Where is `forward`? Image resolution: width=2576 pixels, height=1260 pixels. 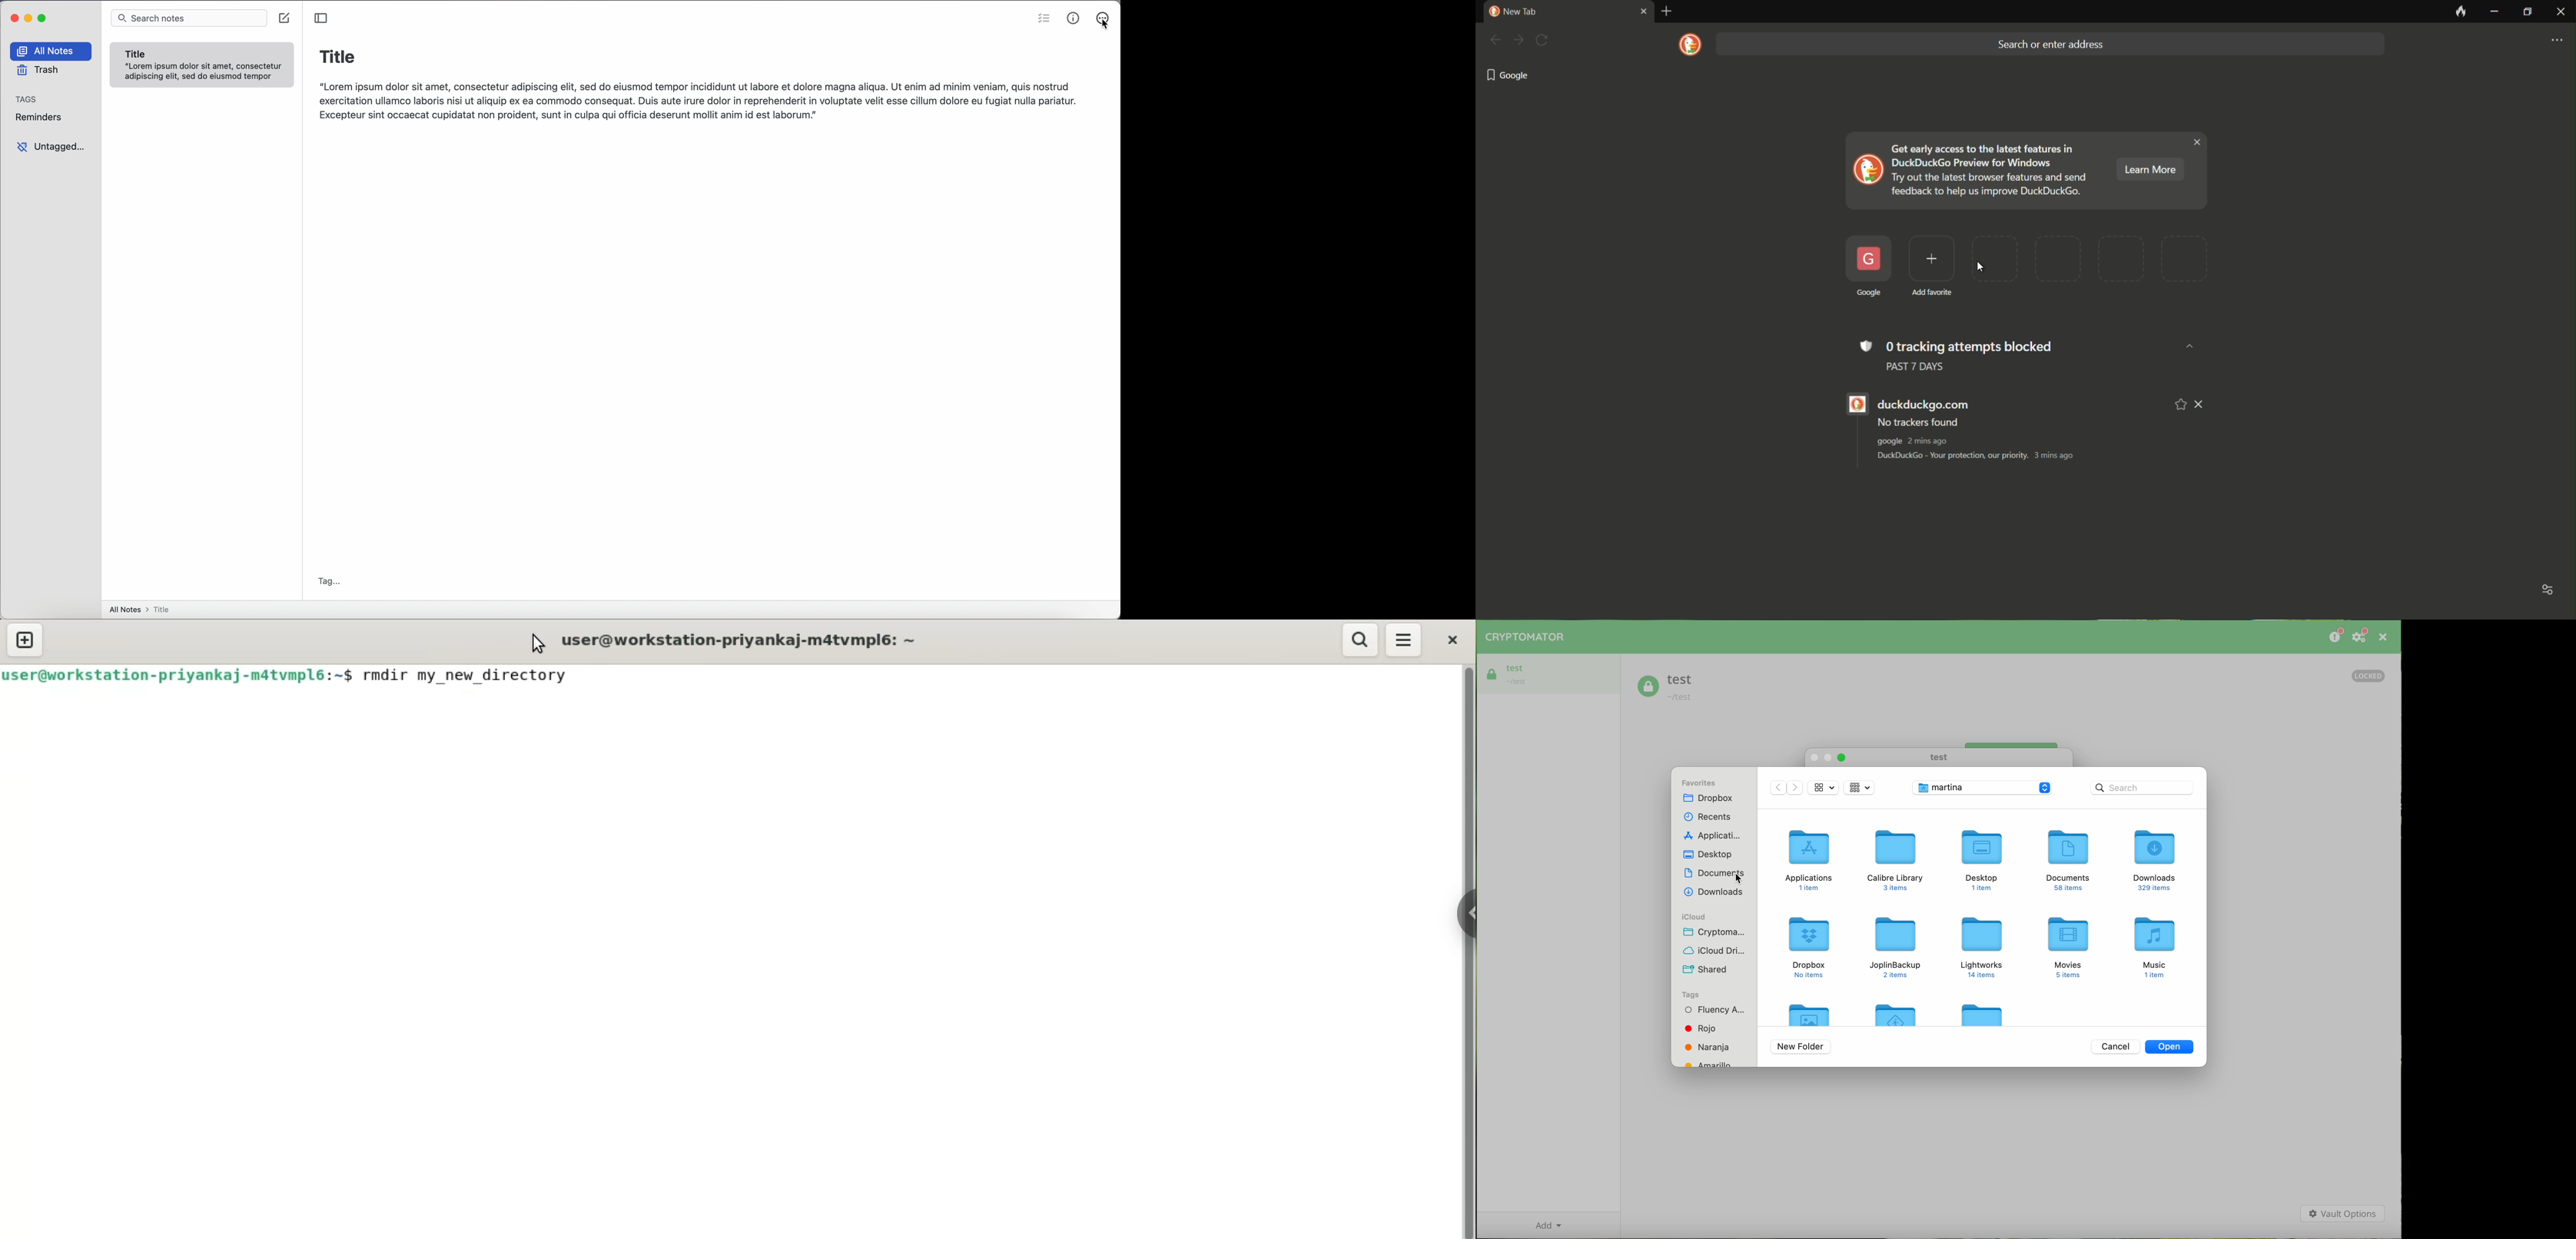 forward is located at coordinates (1518, 41).